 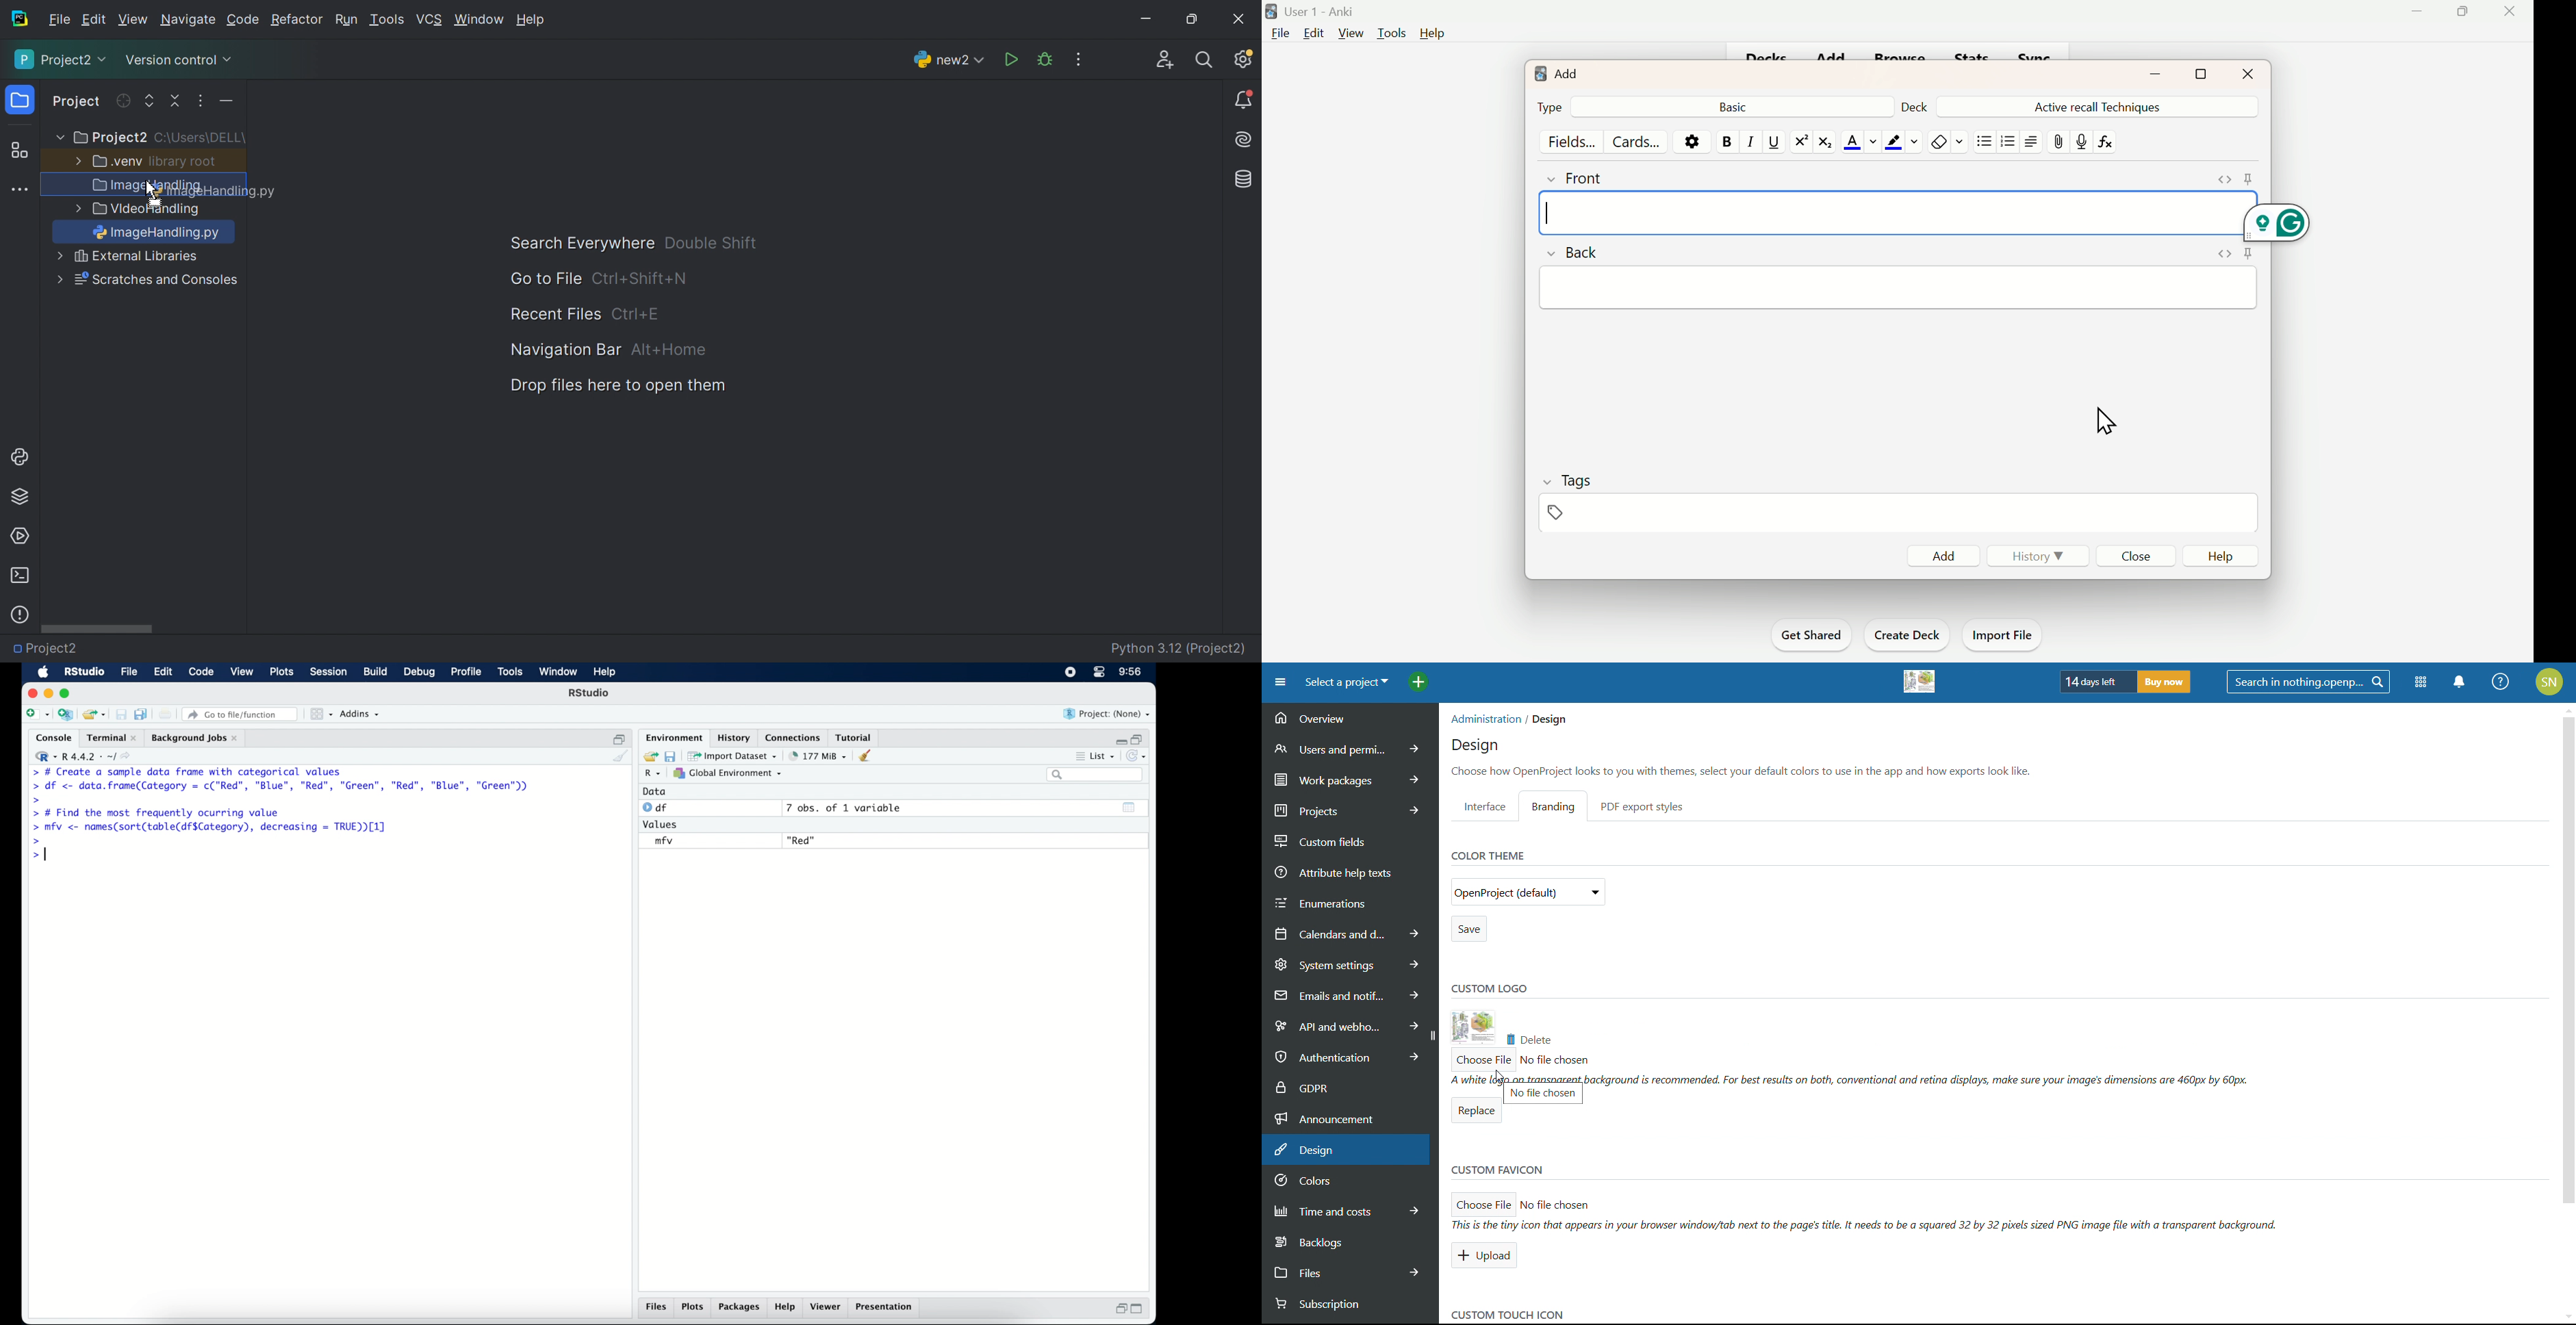 I want to click on code, so click(x=201, y=672).